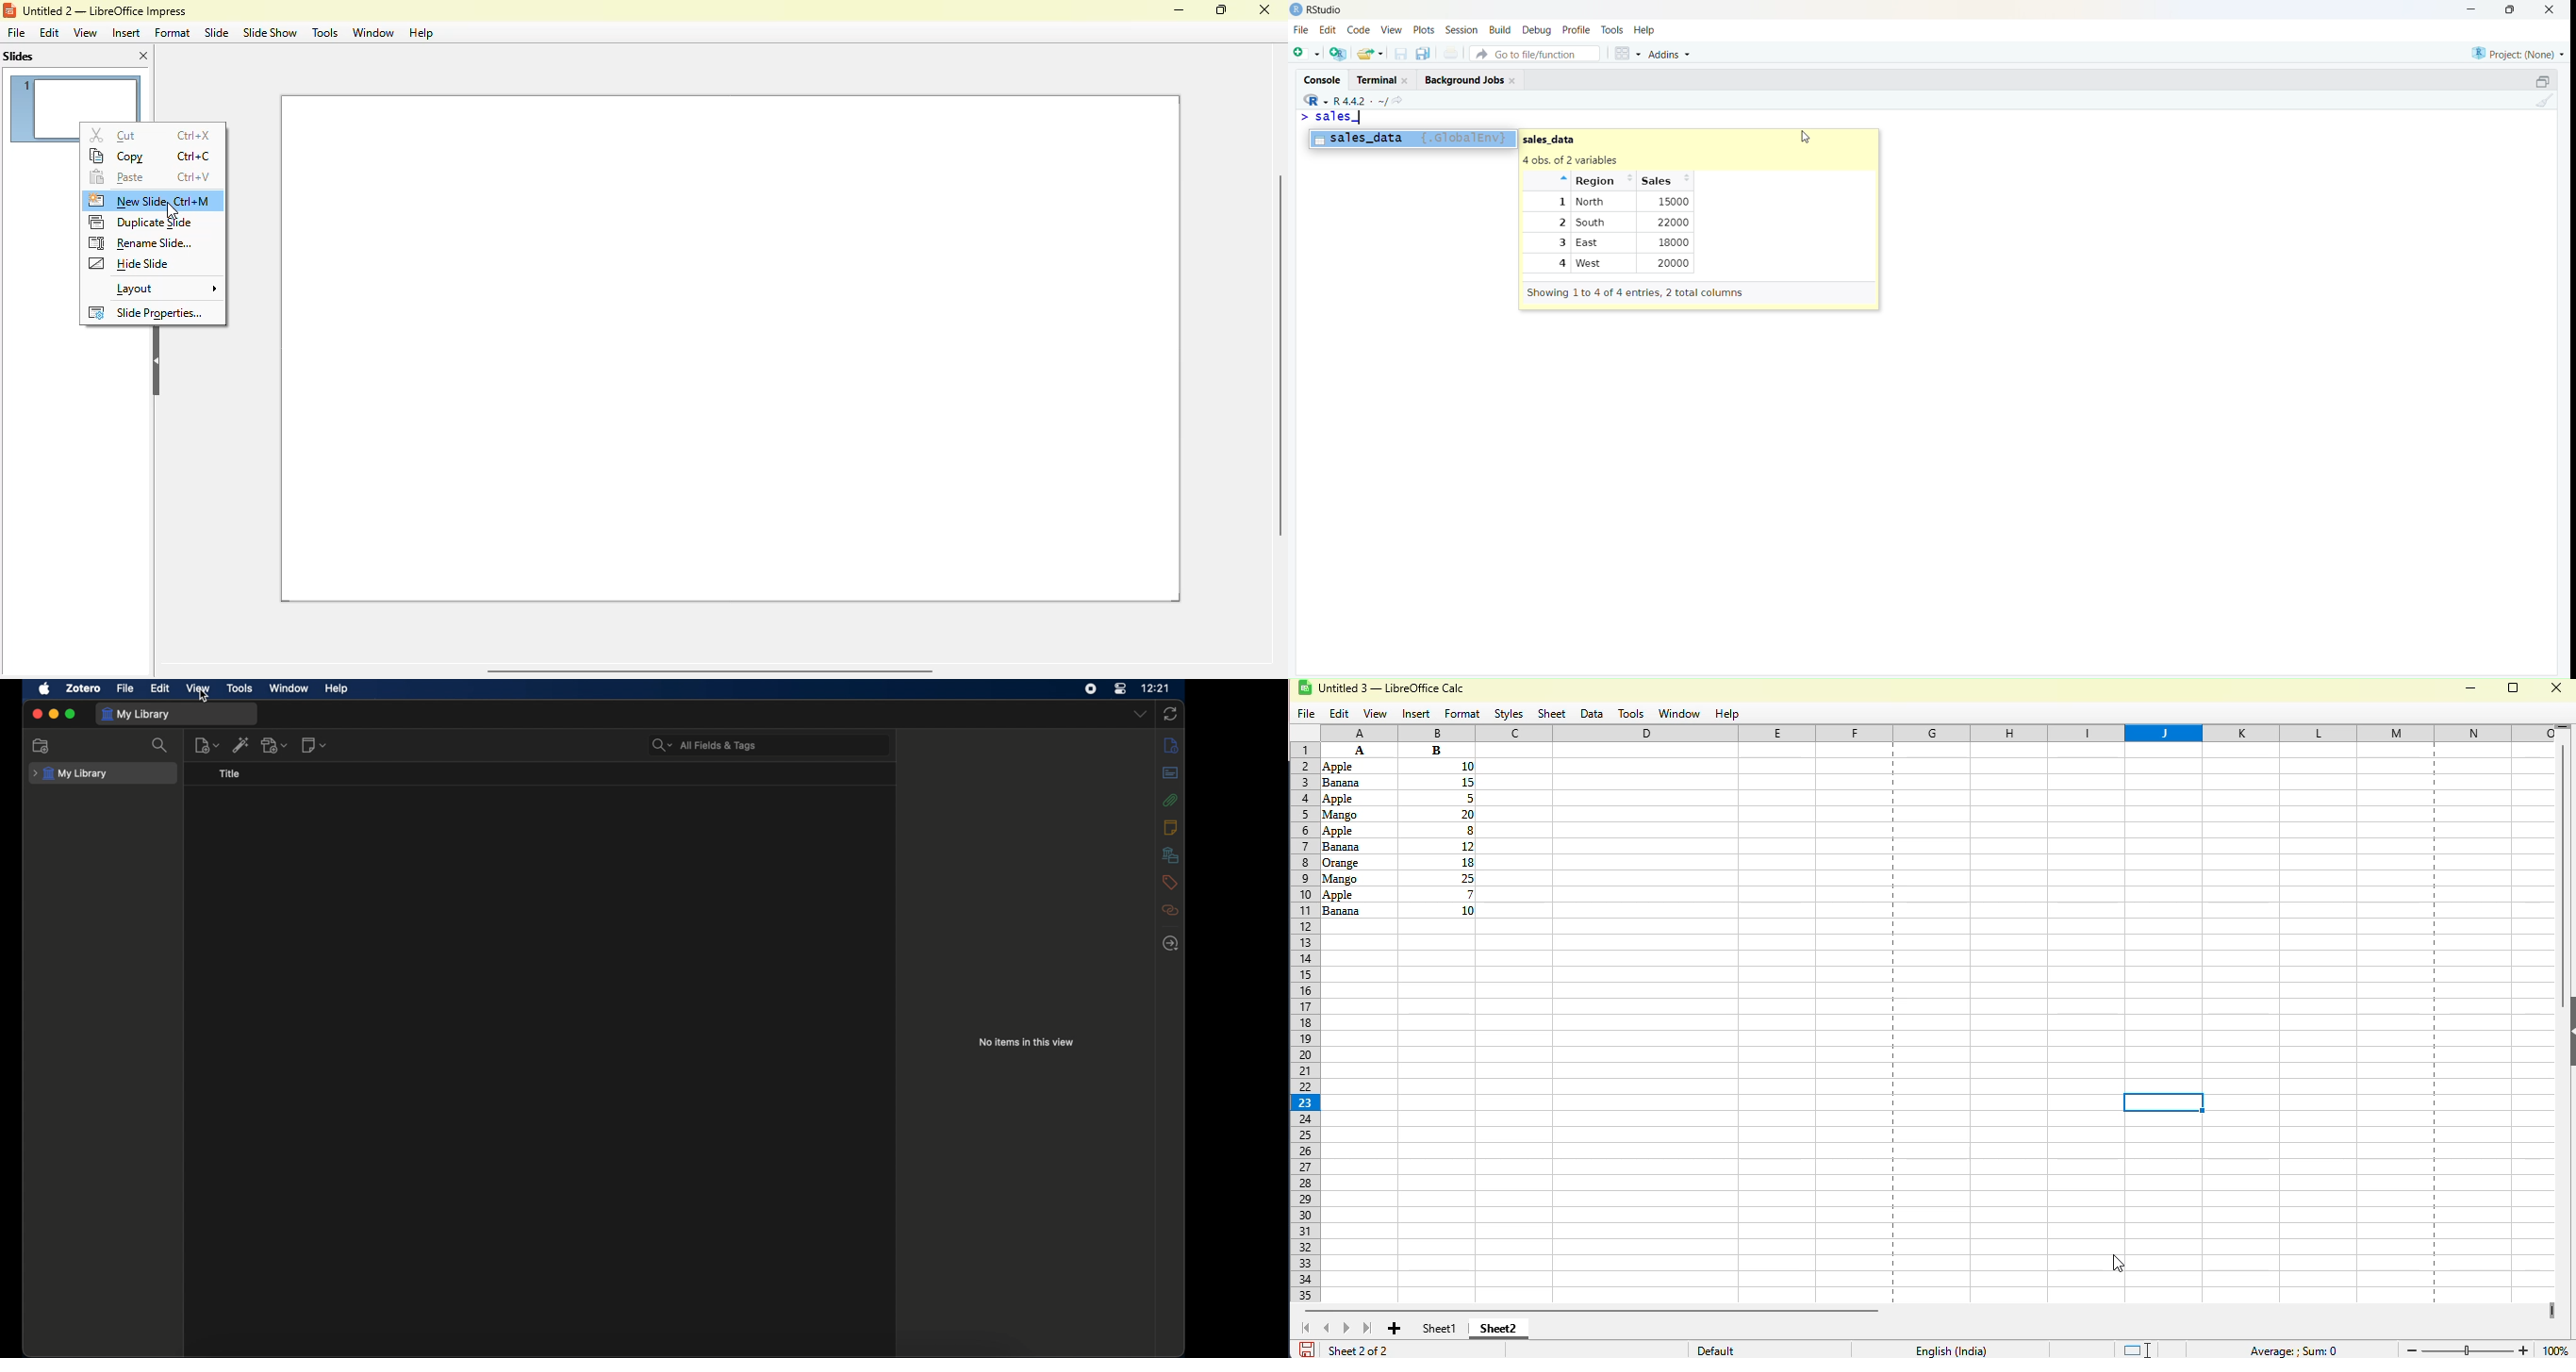  Describe the element at coordinates (229, 774) in the screenshot. I see `title` at that location.